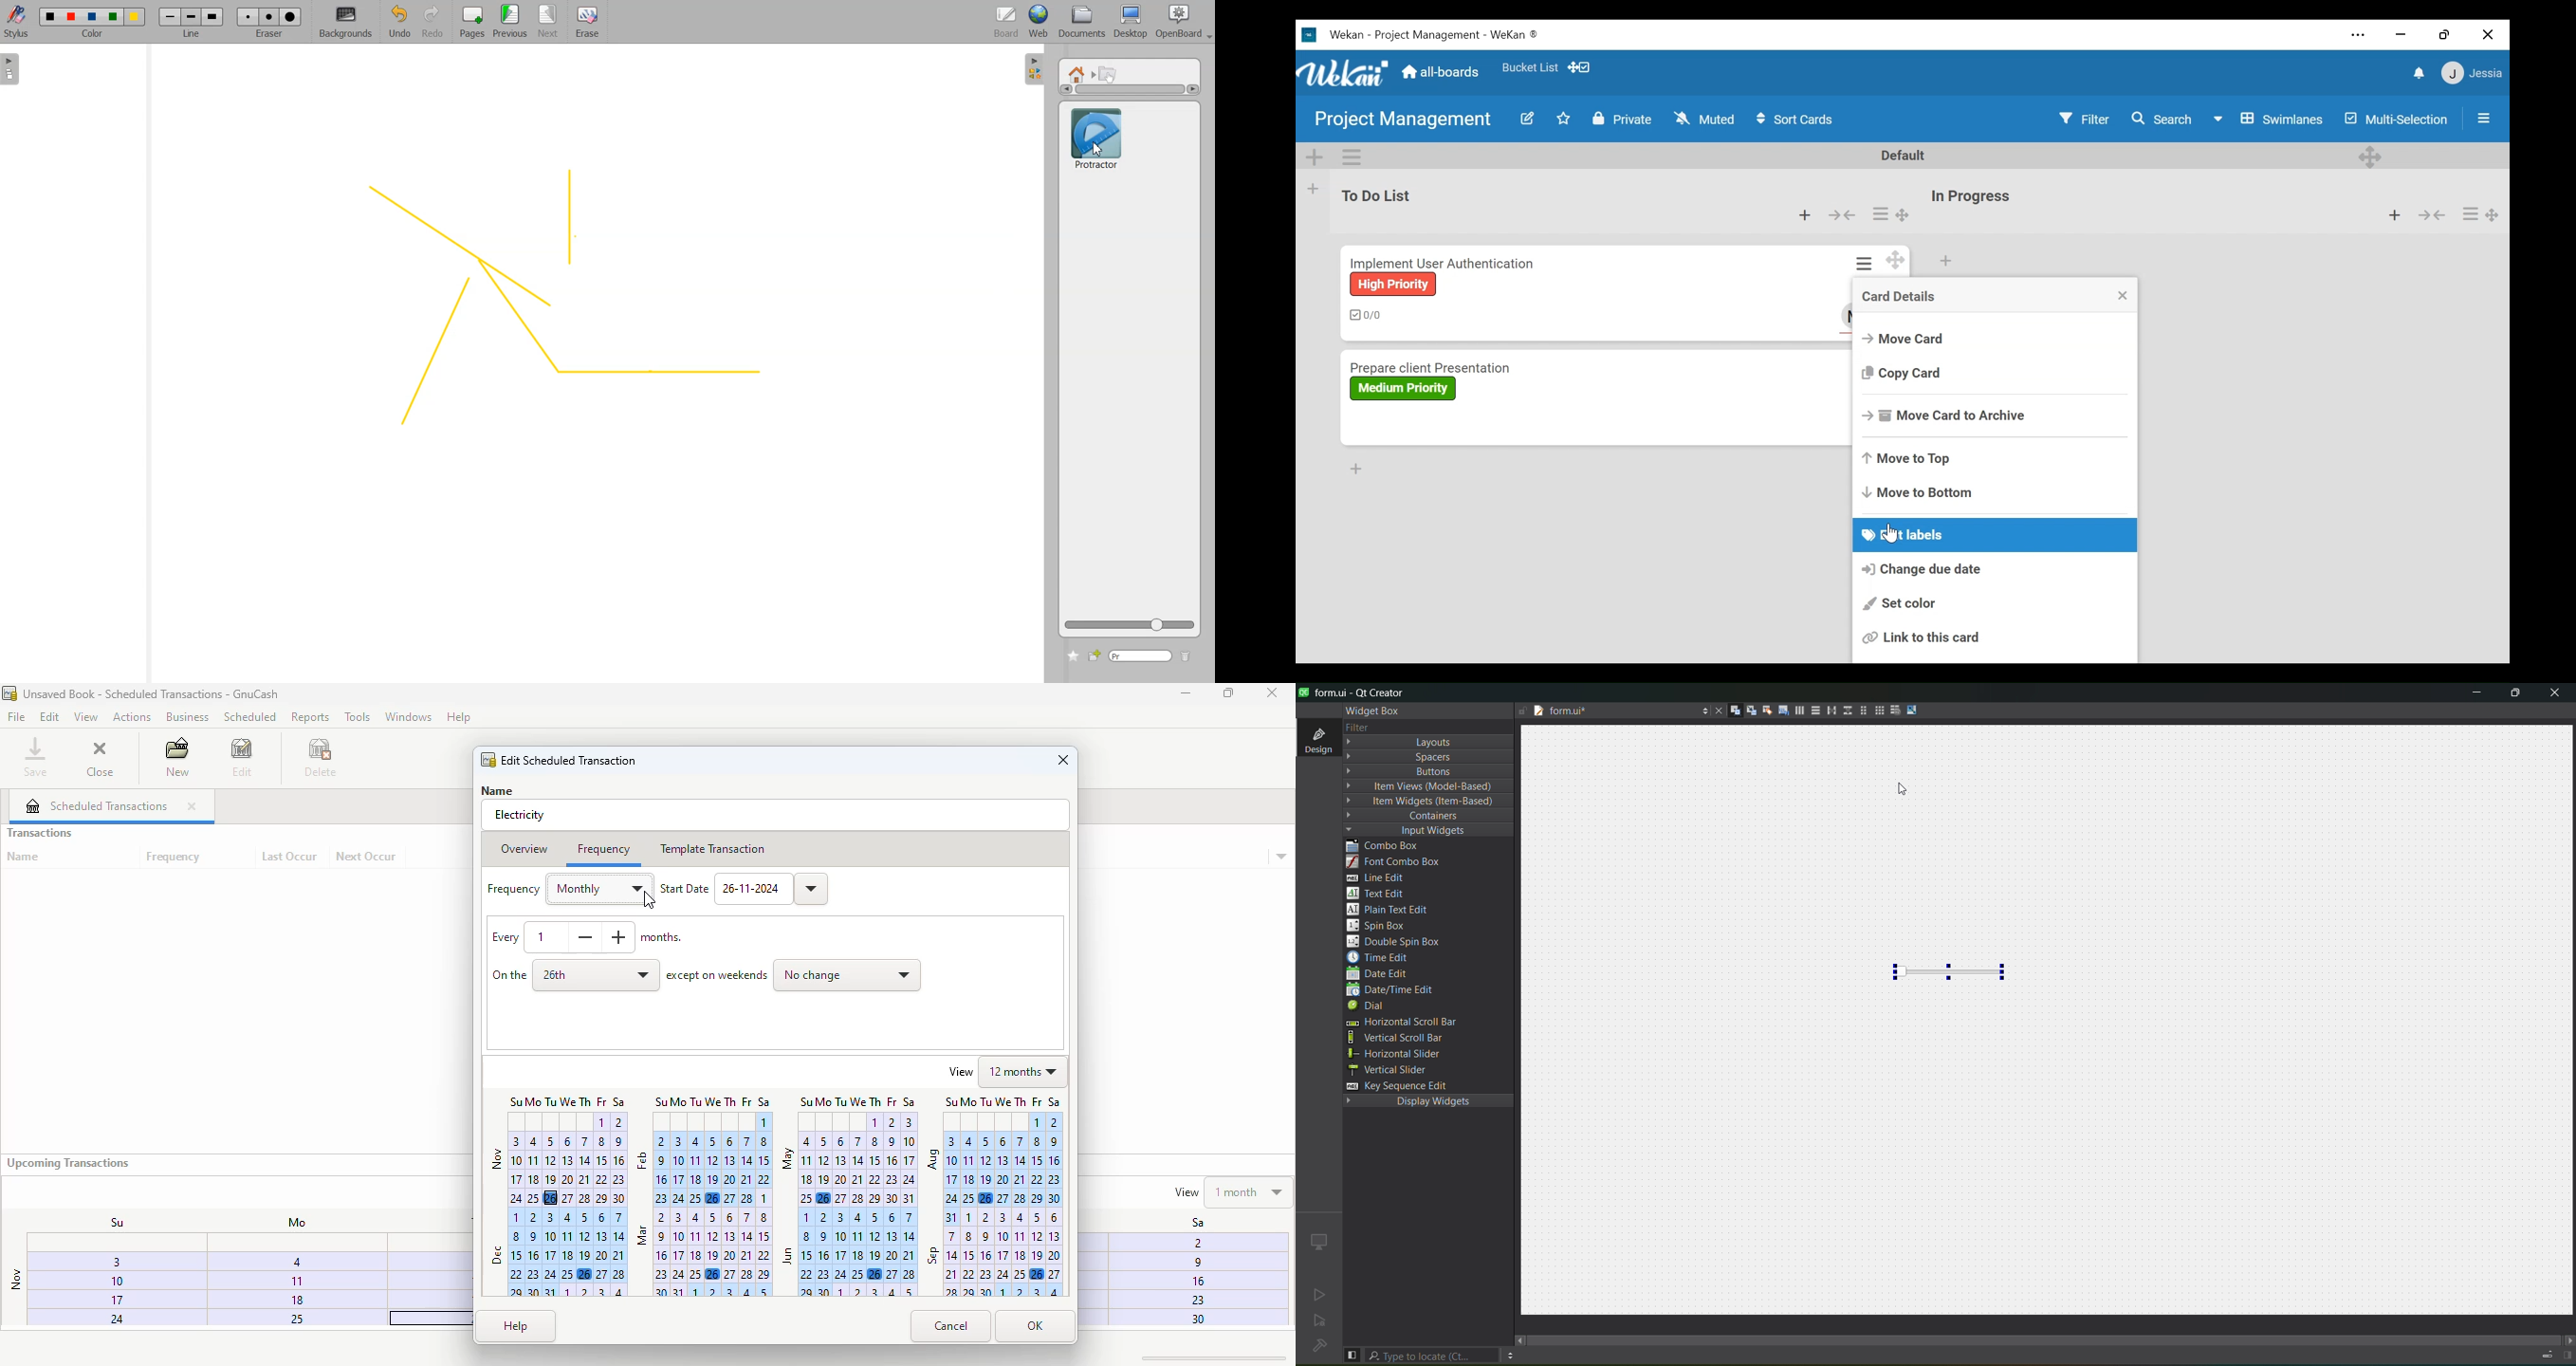 Image resolution: width=2576 pixels, height=1372 pixels. What do you see at coordinates (1404, 121) in the screenshot?
I see `Board Name` at bounding box center [1404, 121].